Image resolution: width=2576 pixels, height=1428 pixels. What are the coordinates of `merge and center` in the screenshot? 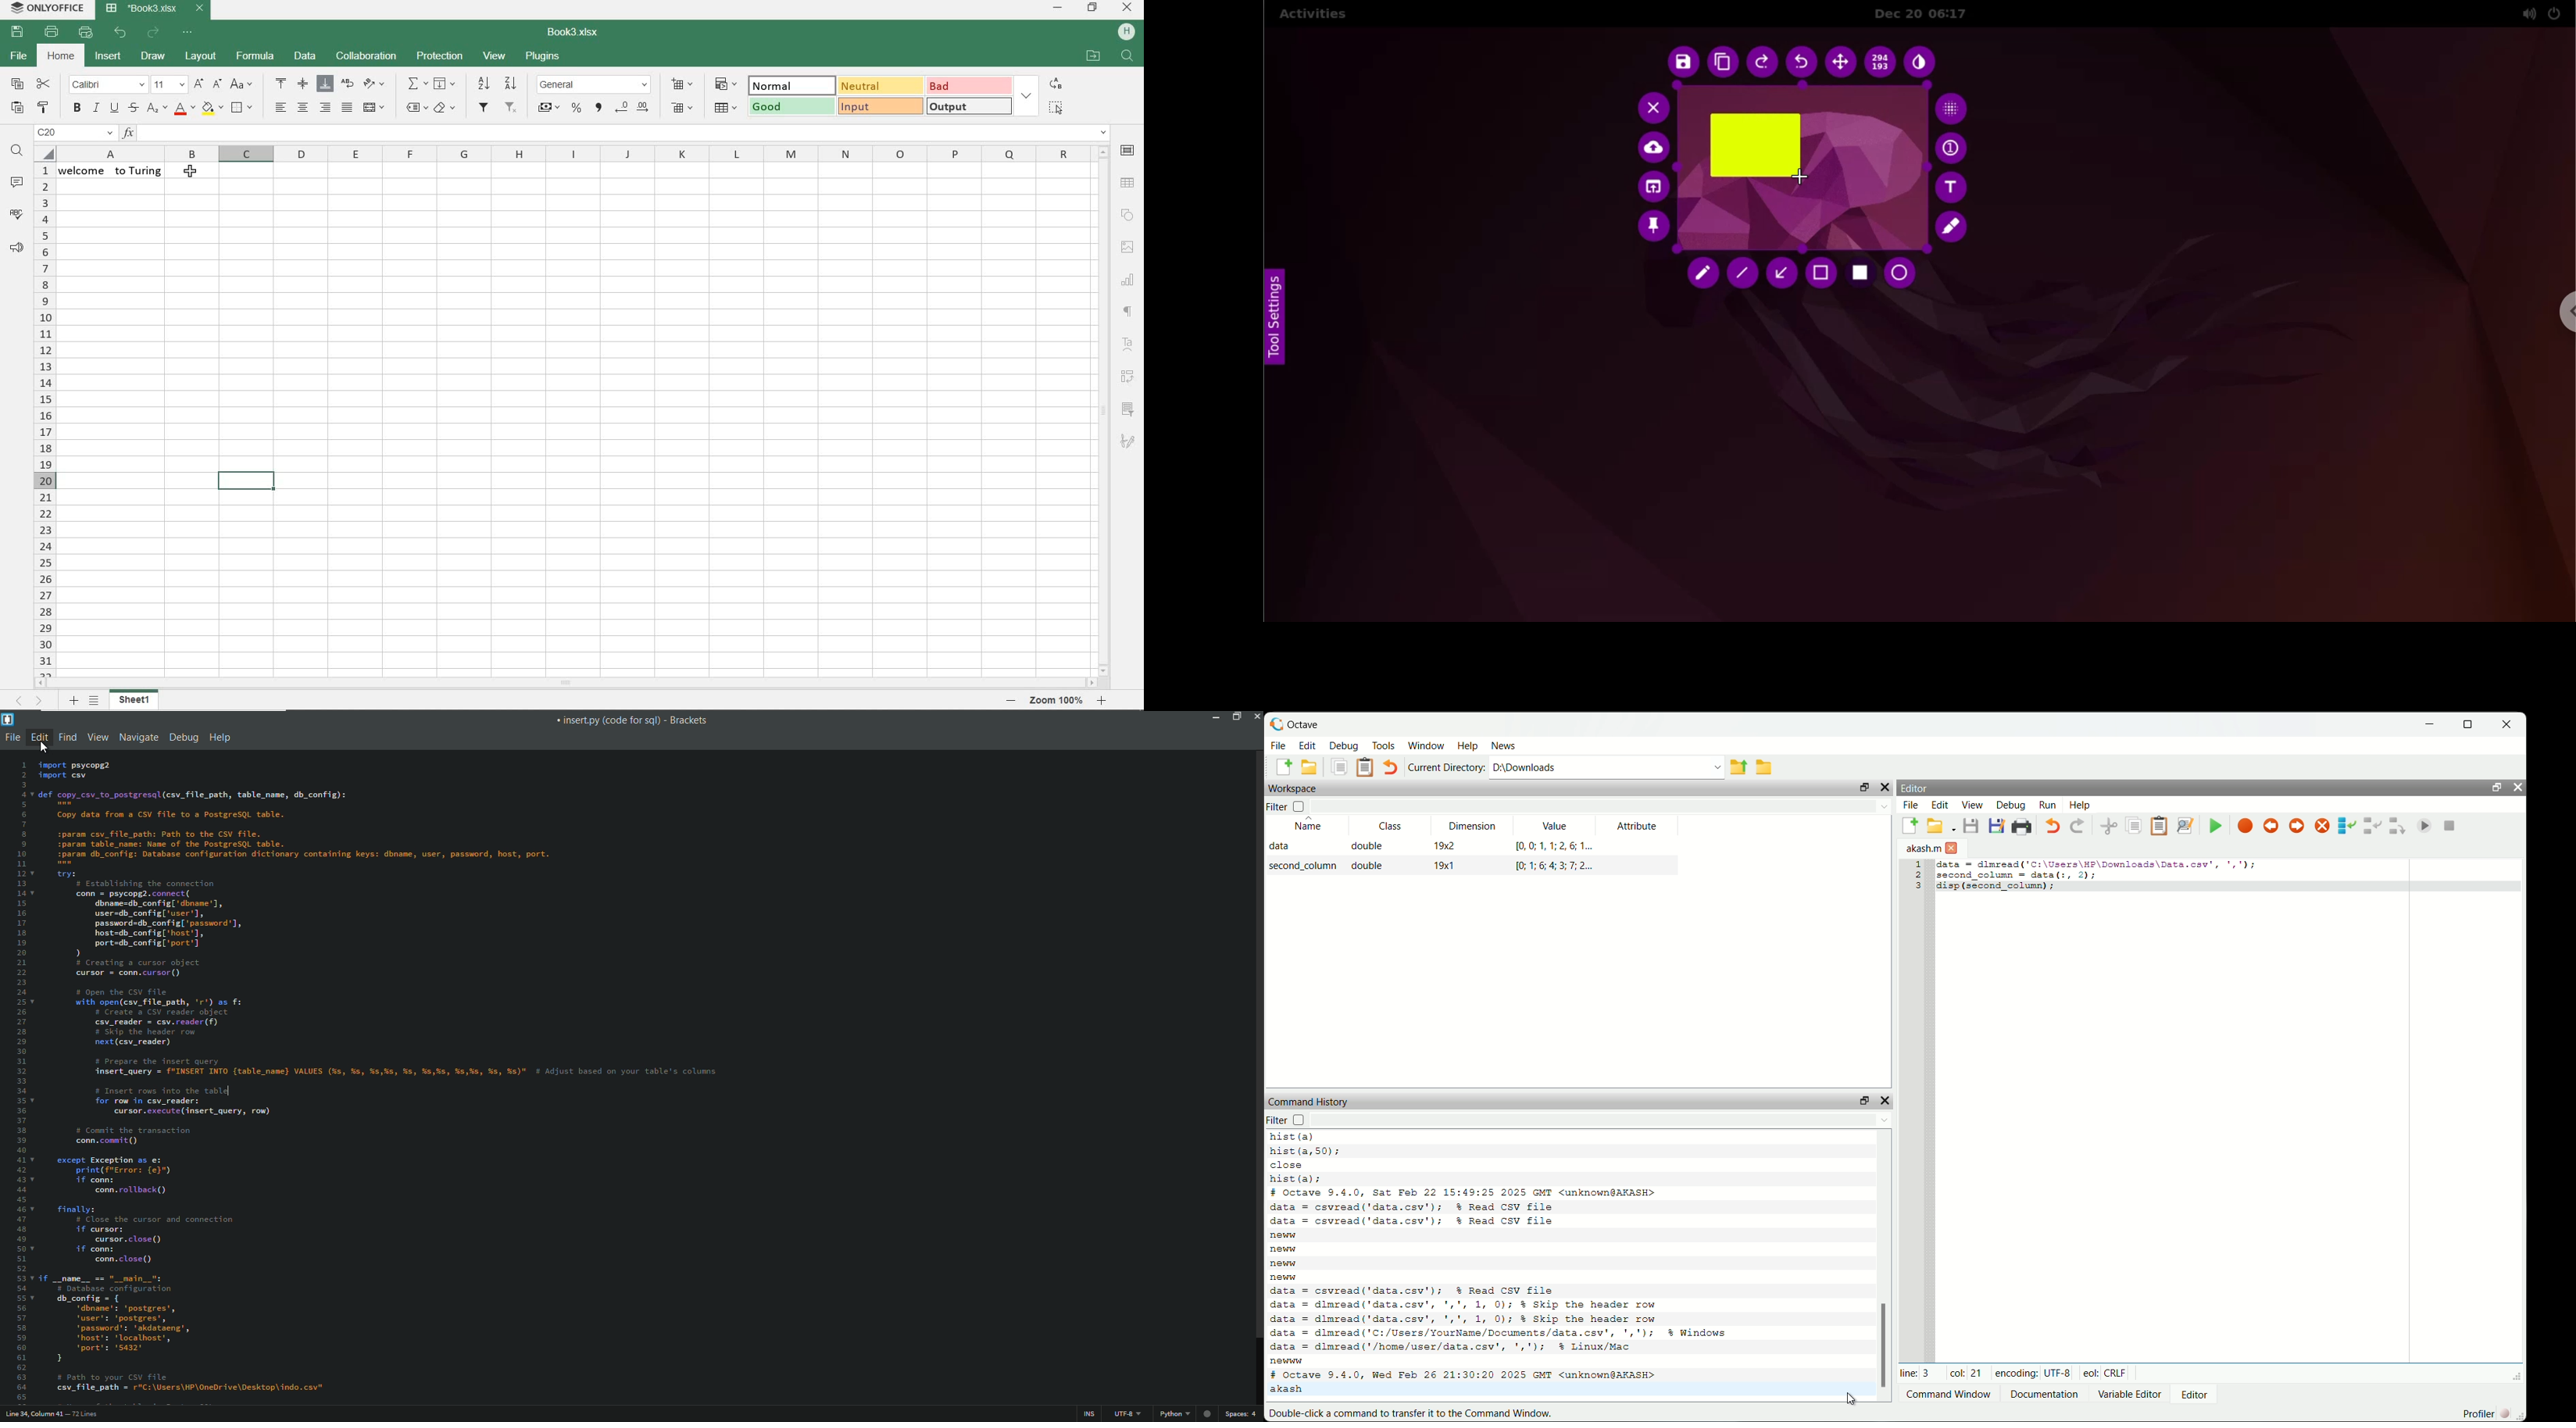 It's located at (375, 108).